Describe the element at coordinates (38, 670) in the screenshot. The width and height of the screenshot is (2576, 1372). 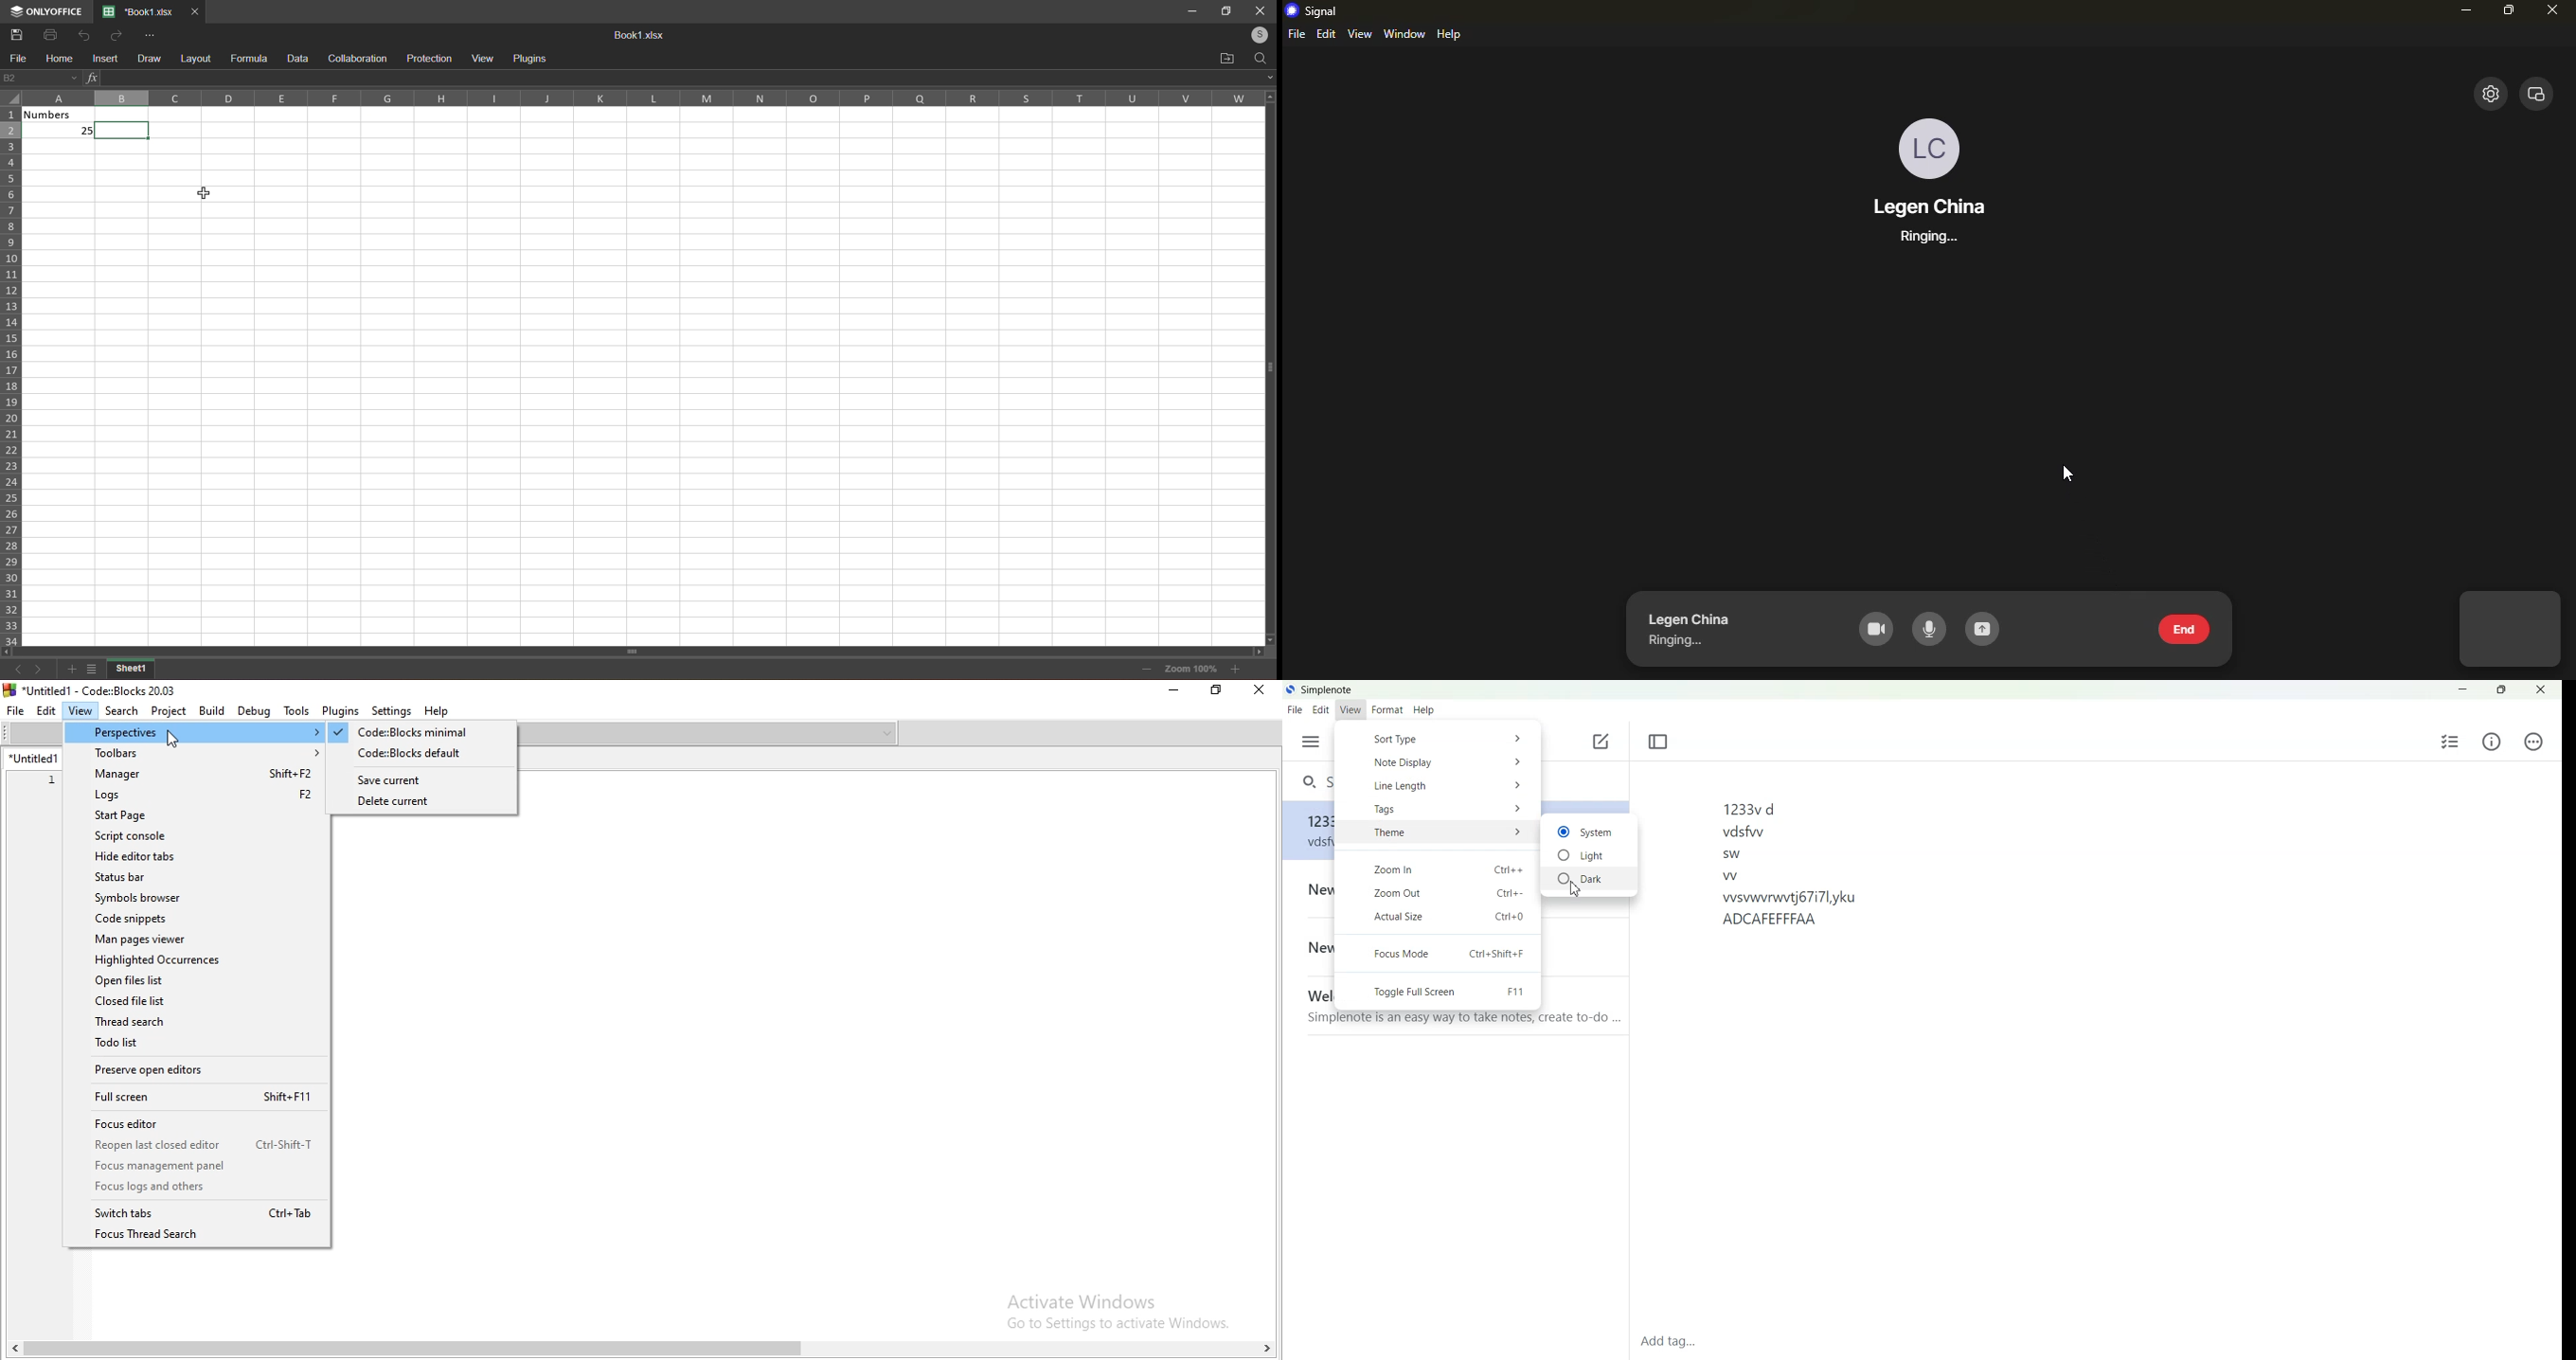
I see `next` at that location.